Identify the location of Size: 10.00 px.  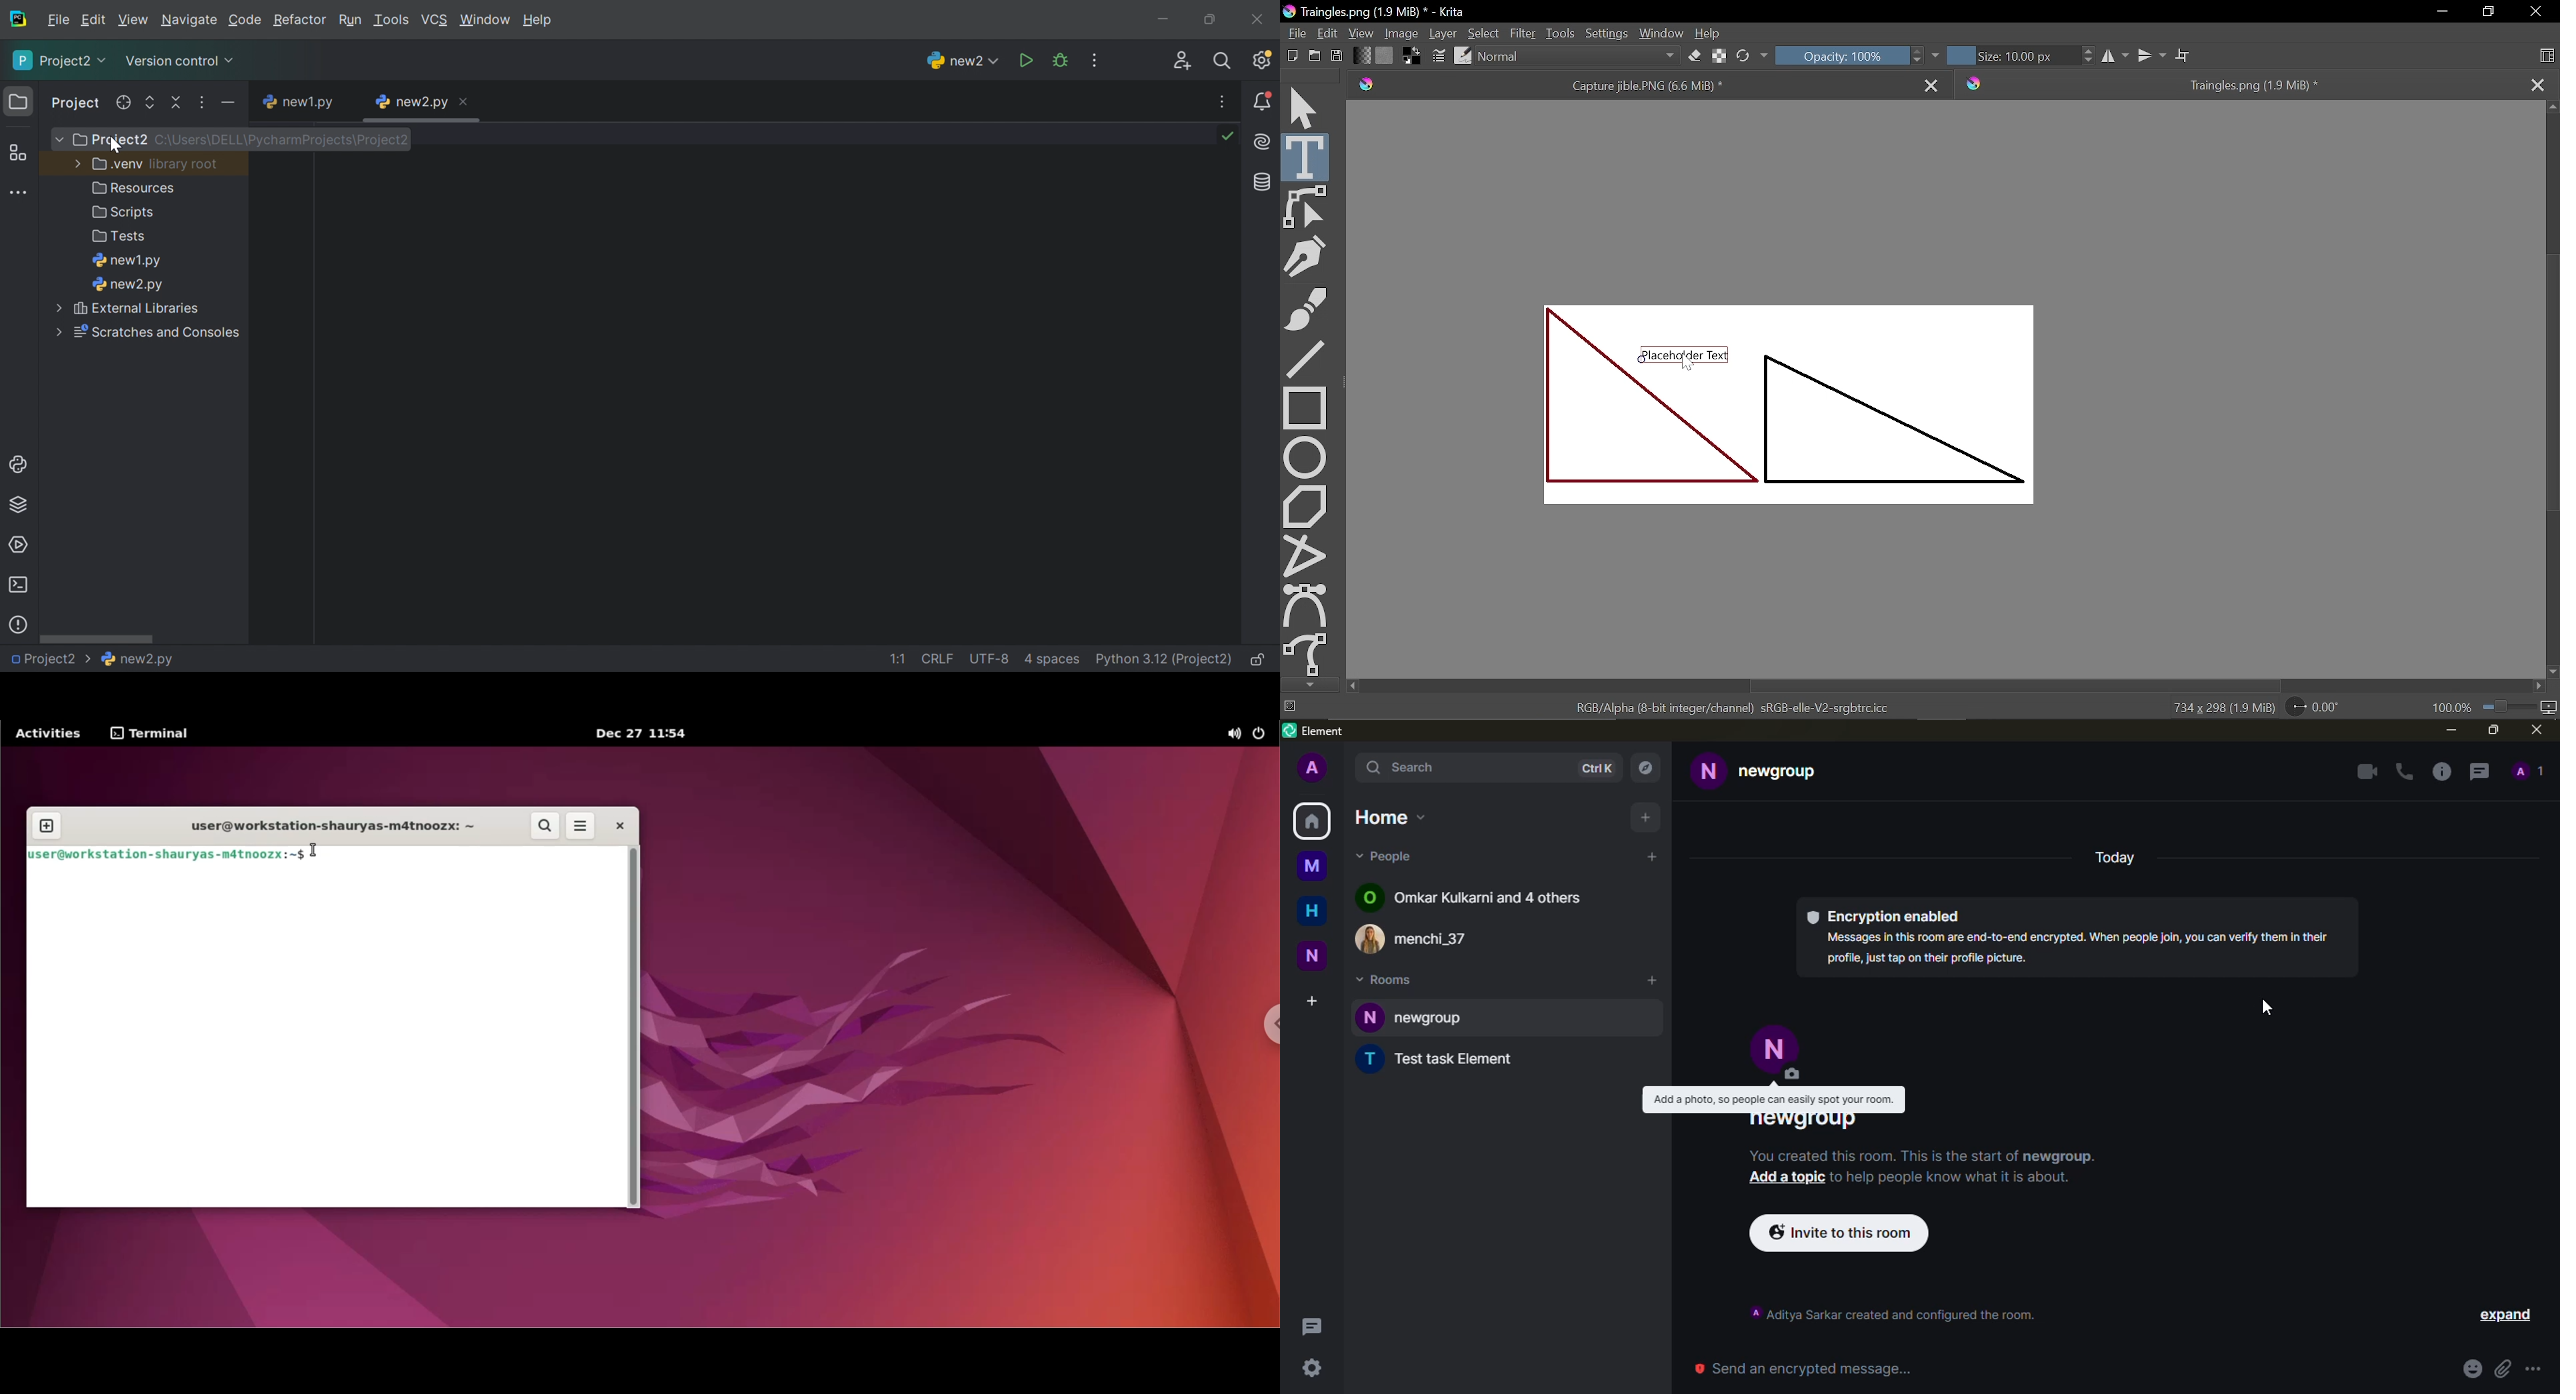
(2009, 56).